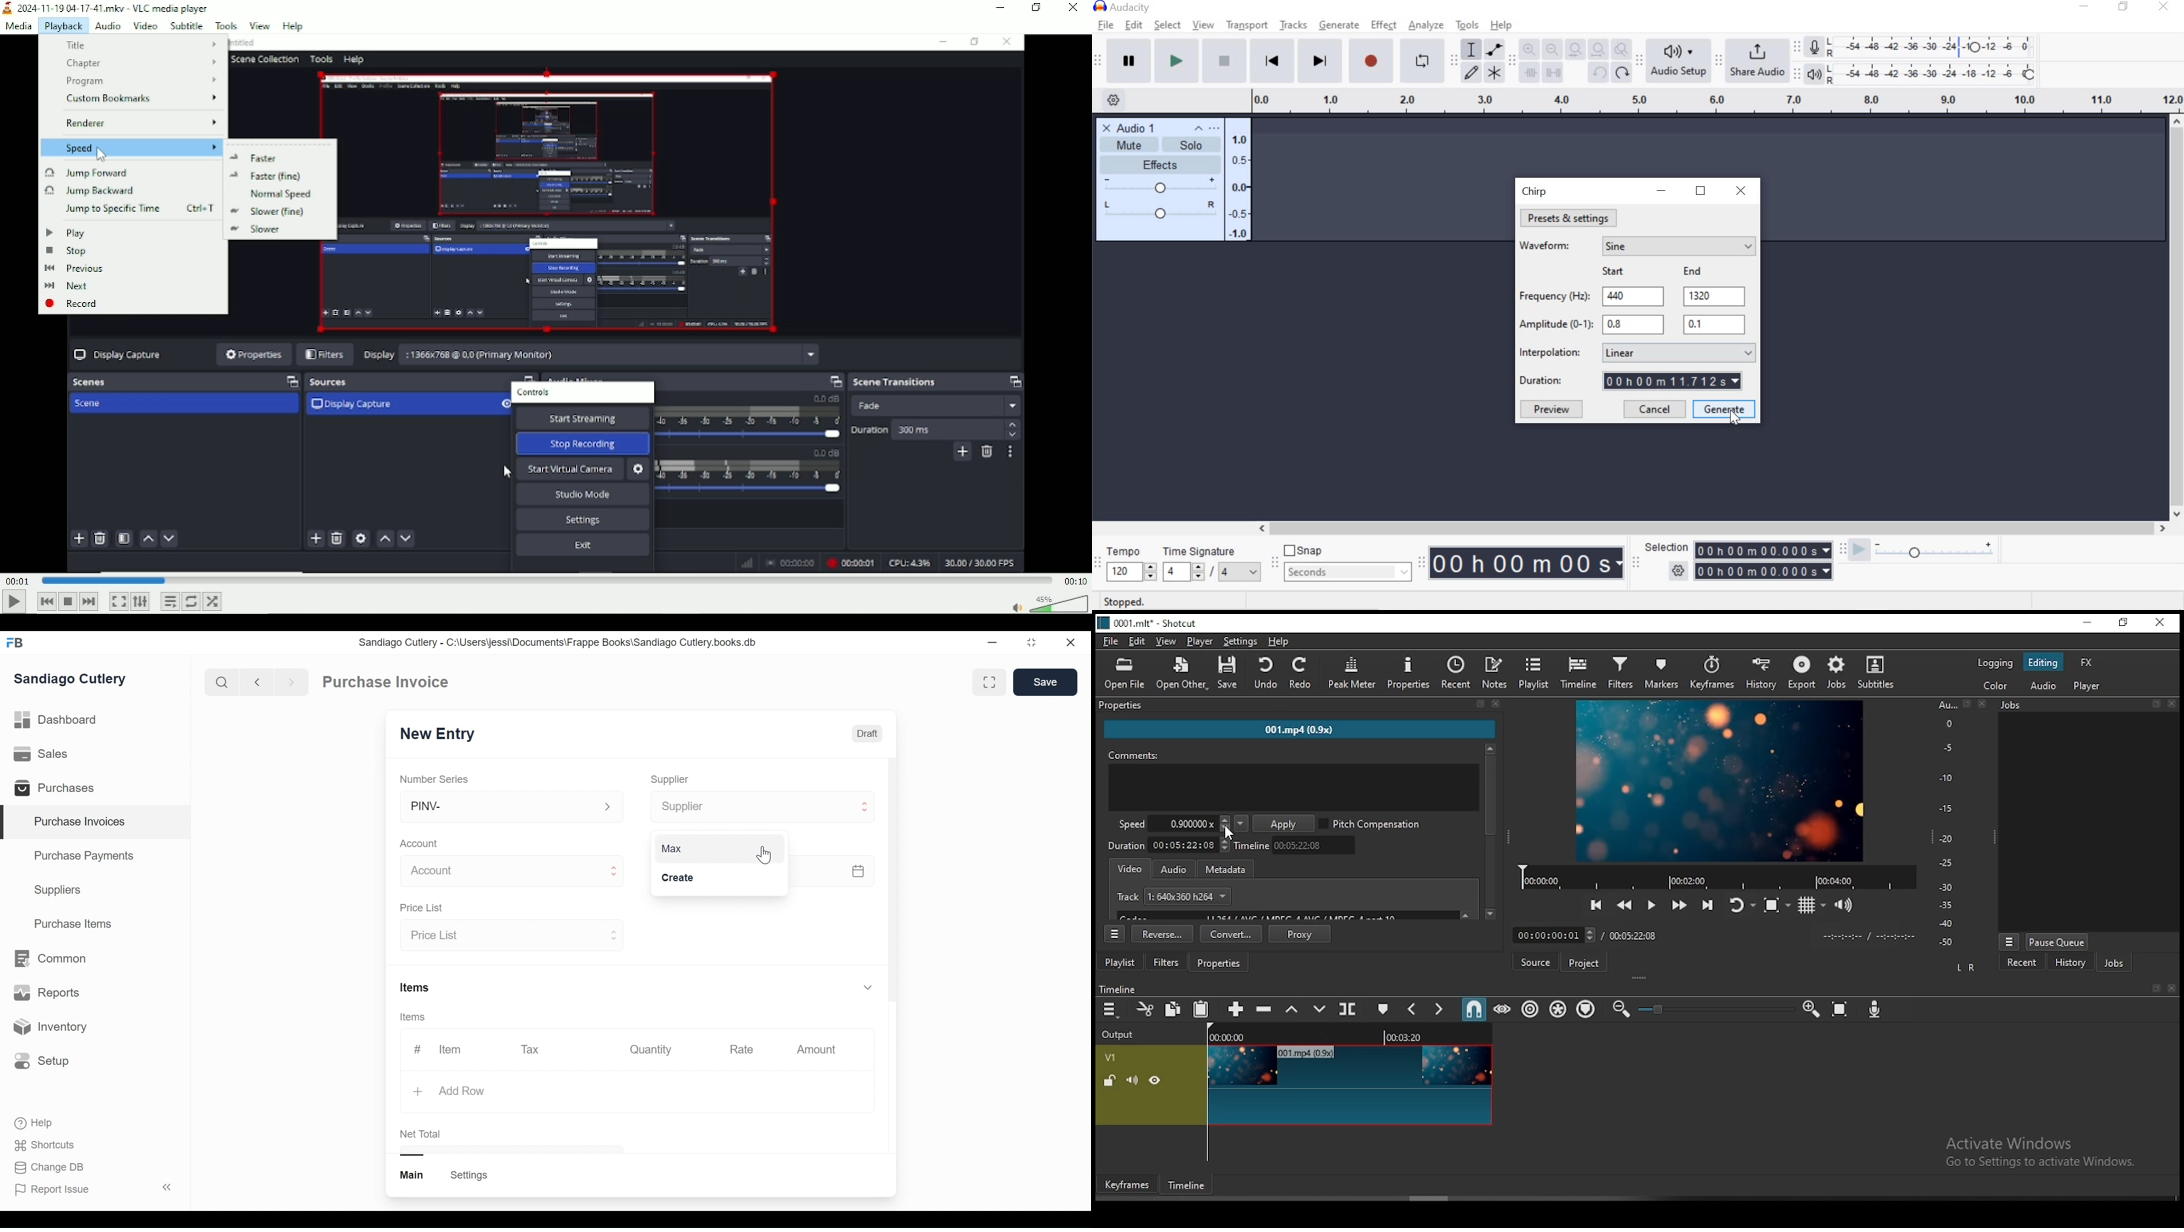 This screenshot has width=2184, height=1232. What do you see at coordinates (608, 807) in the screenshot?
I see `Expand` at bounding box center [608, 807].